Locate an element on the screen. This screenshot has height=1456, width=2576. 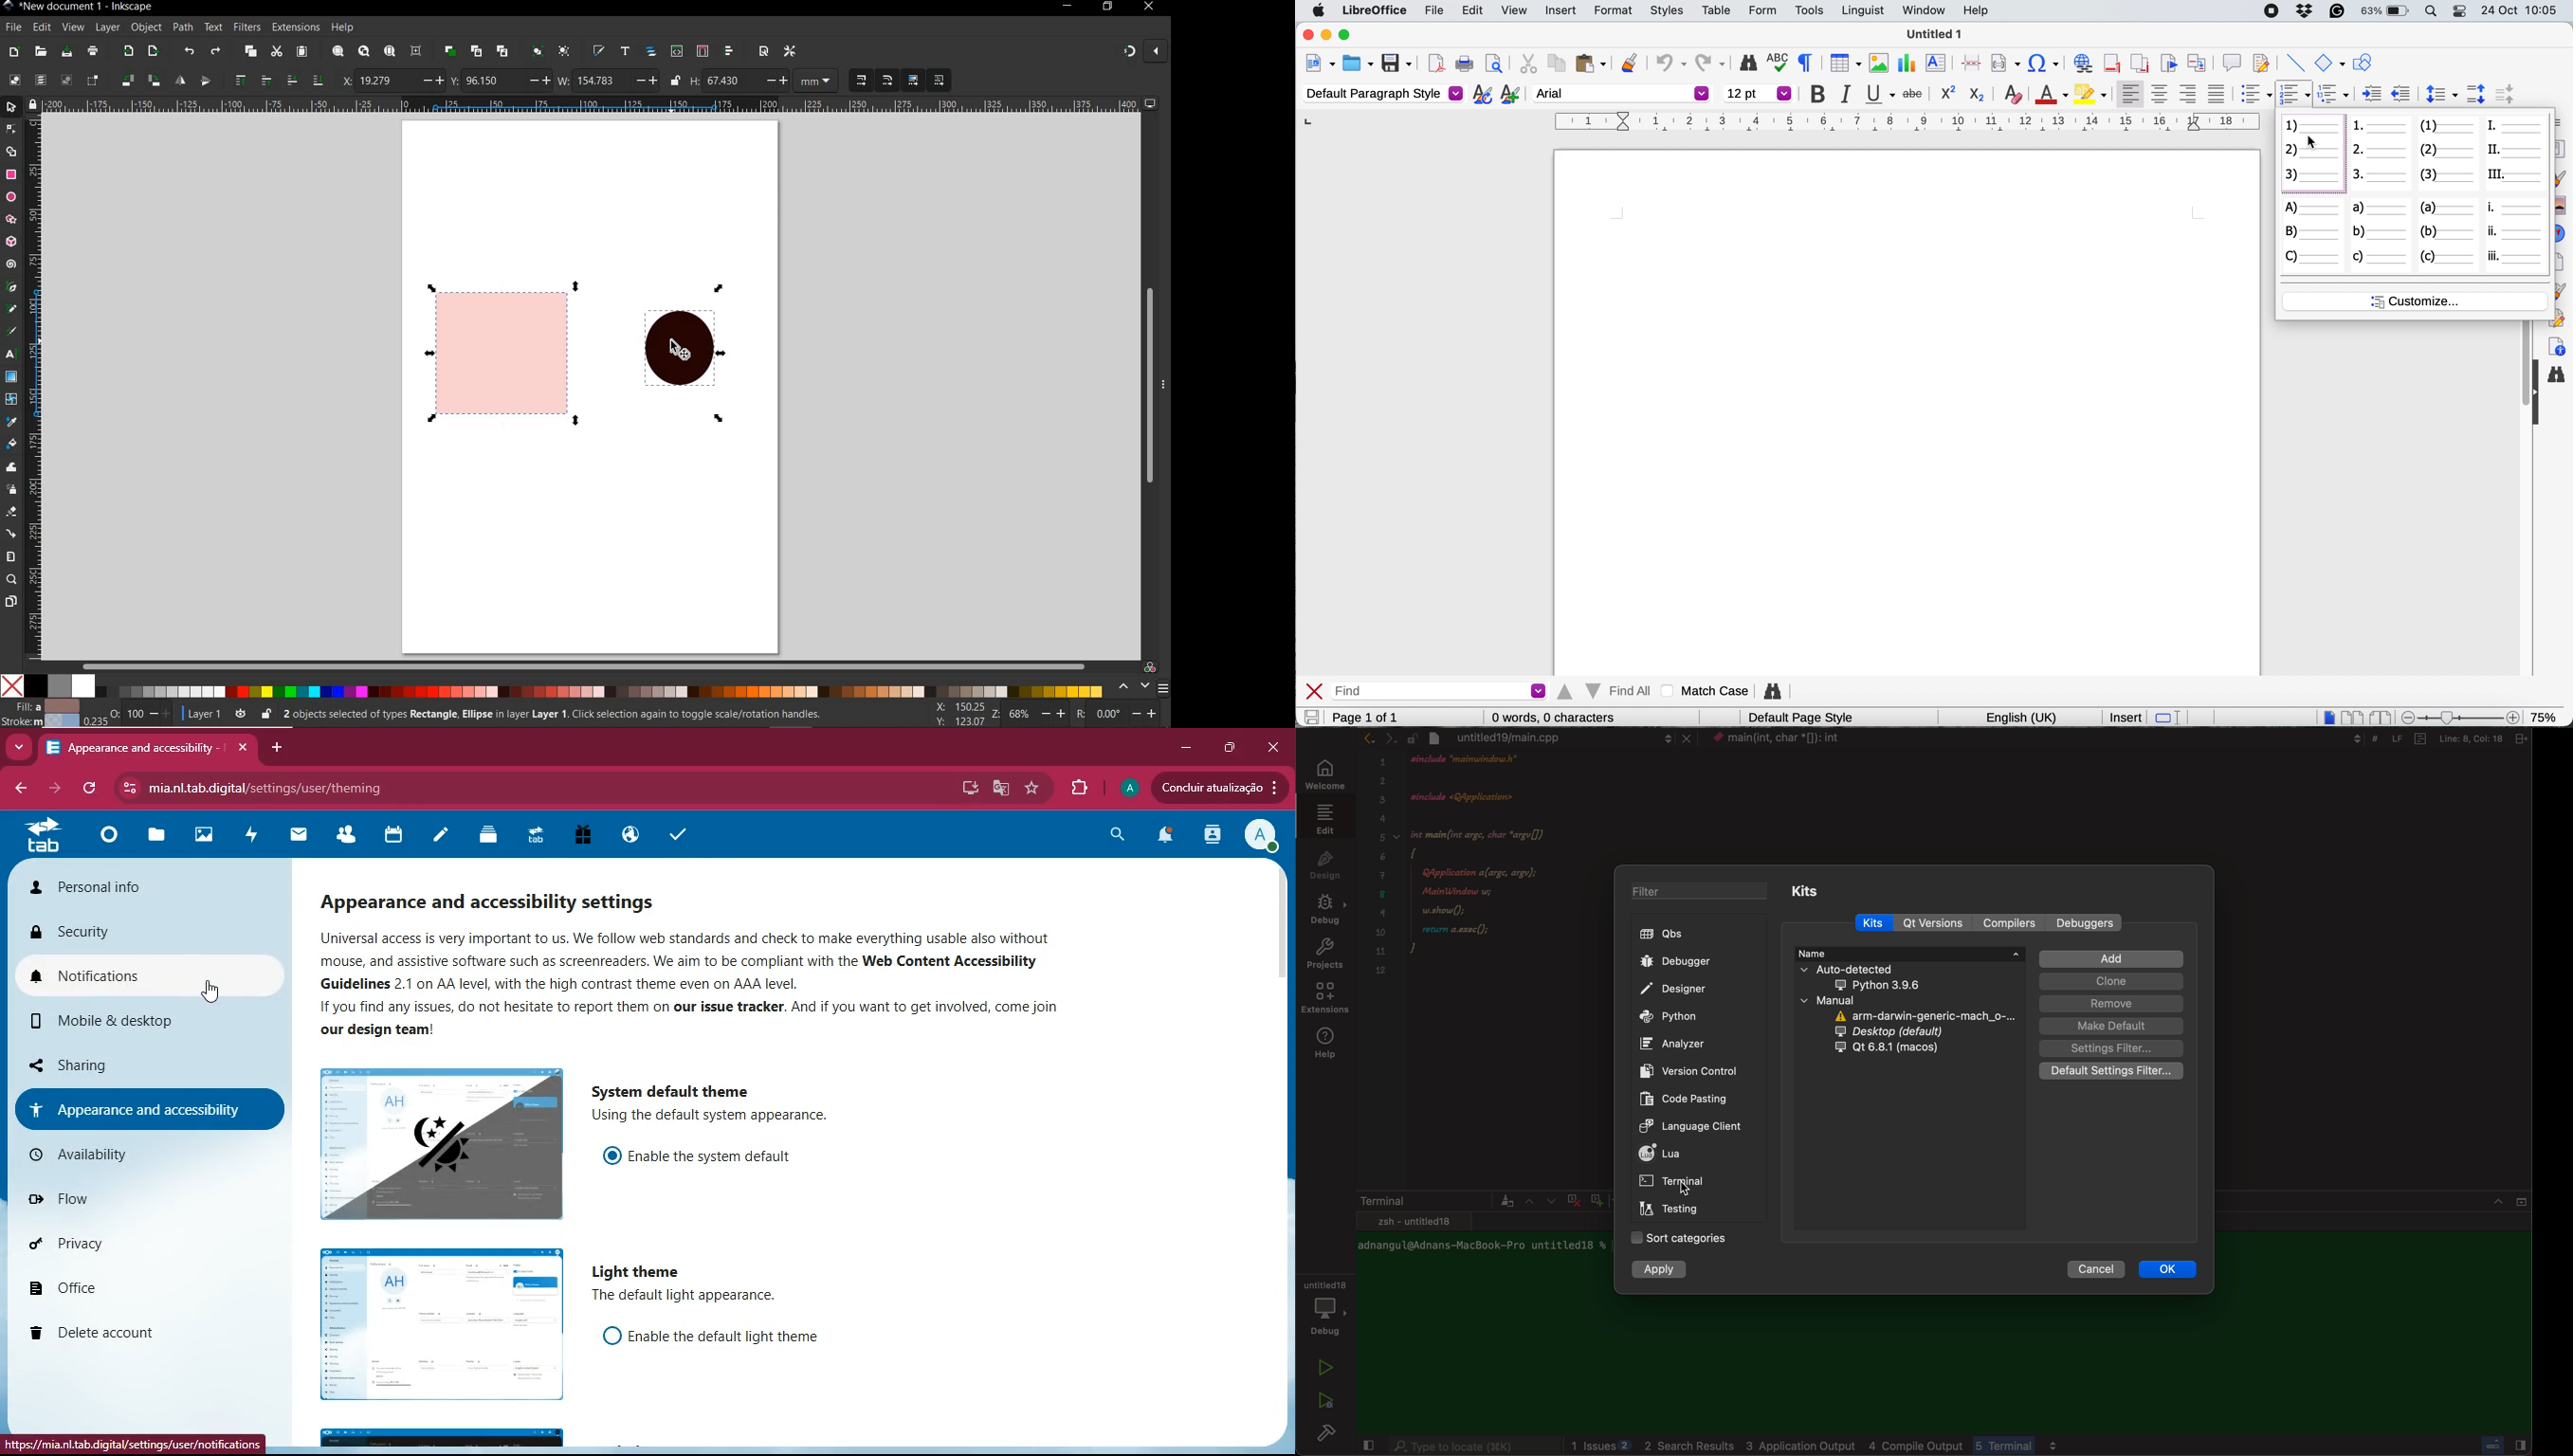
justified is located at coordinates (2220, 94).